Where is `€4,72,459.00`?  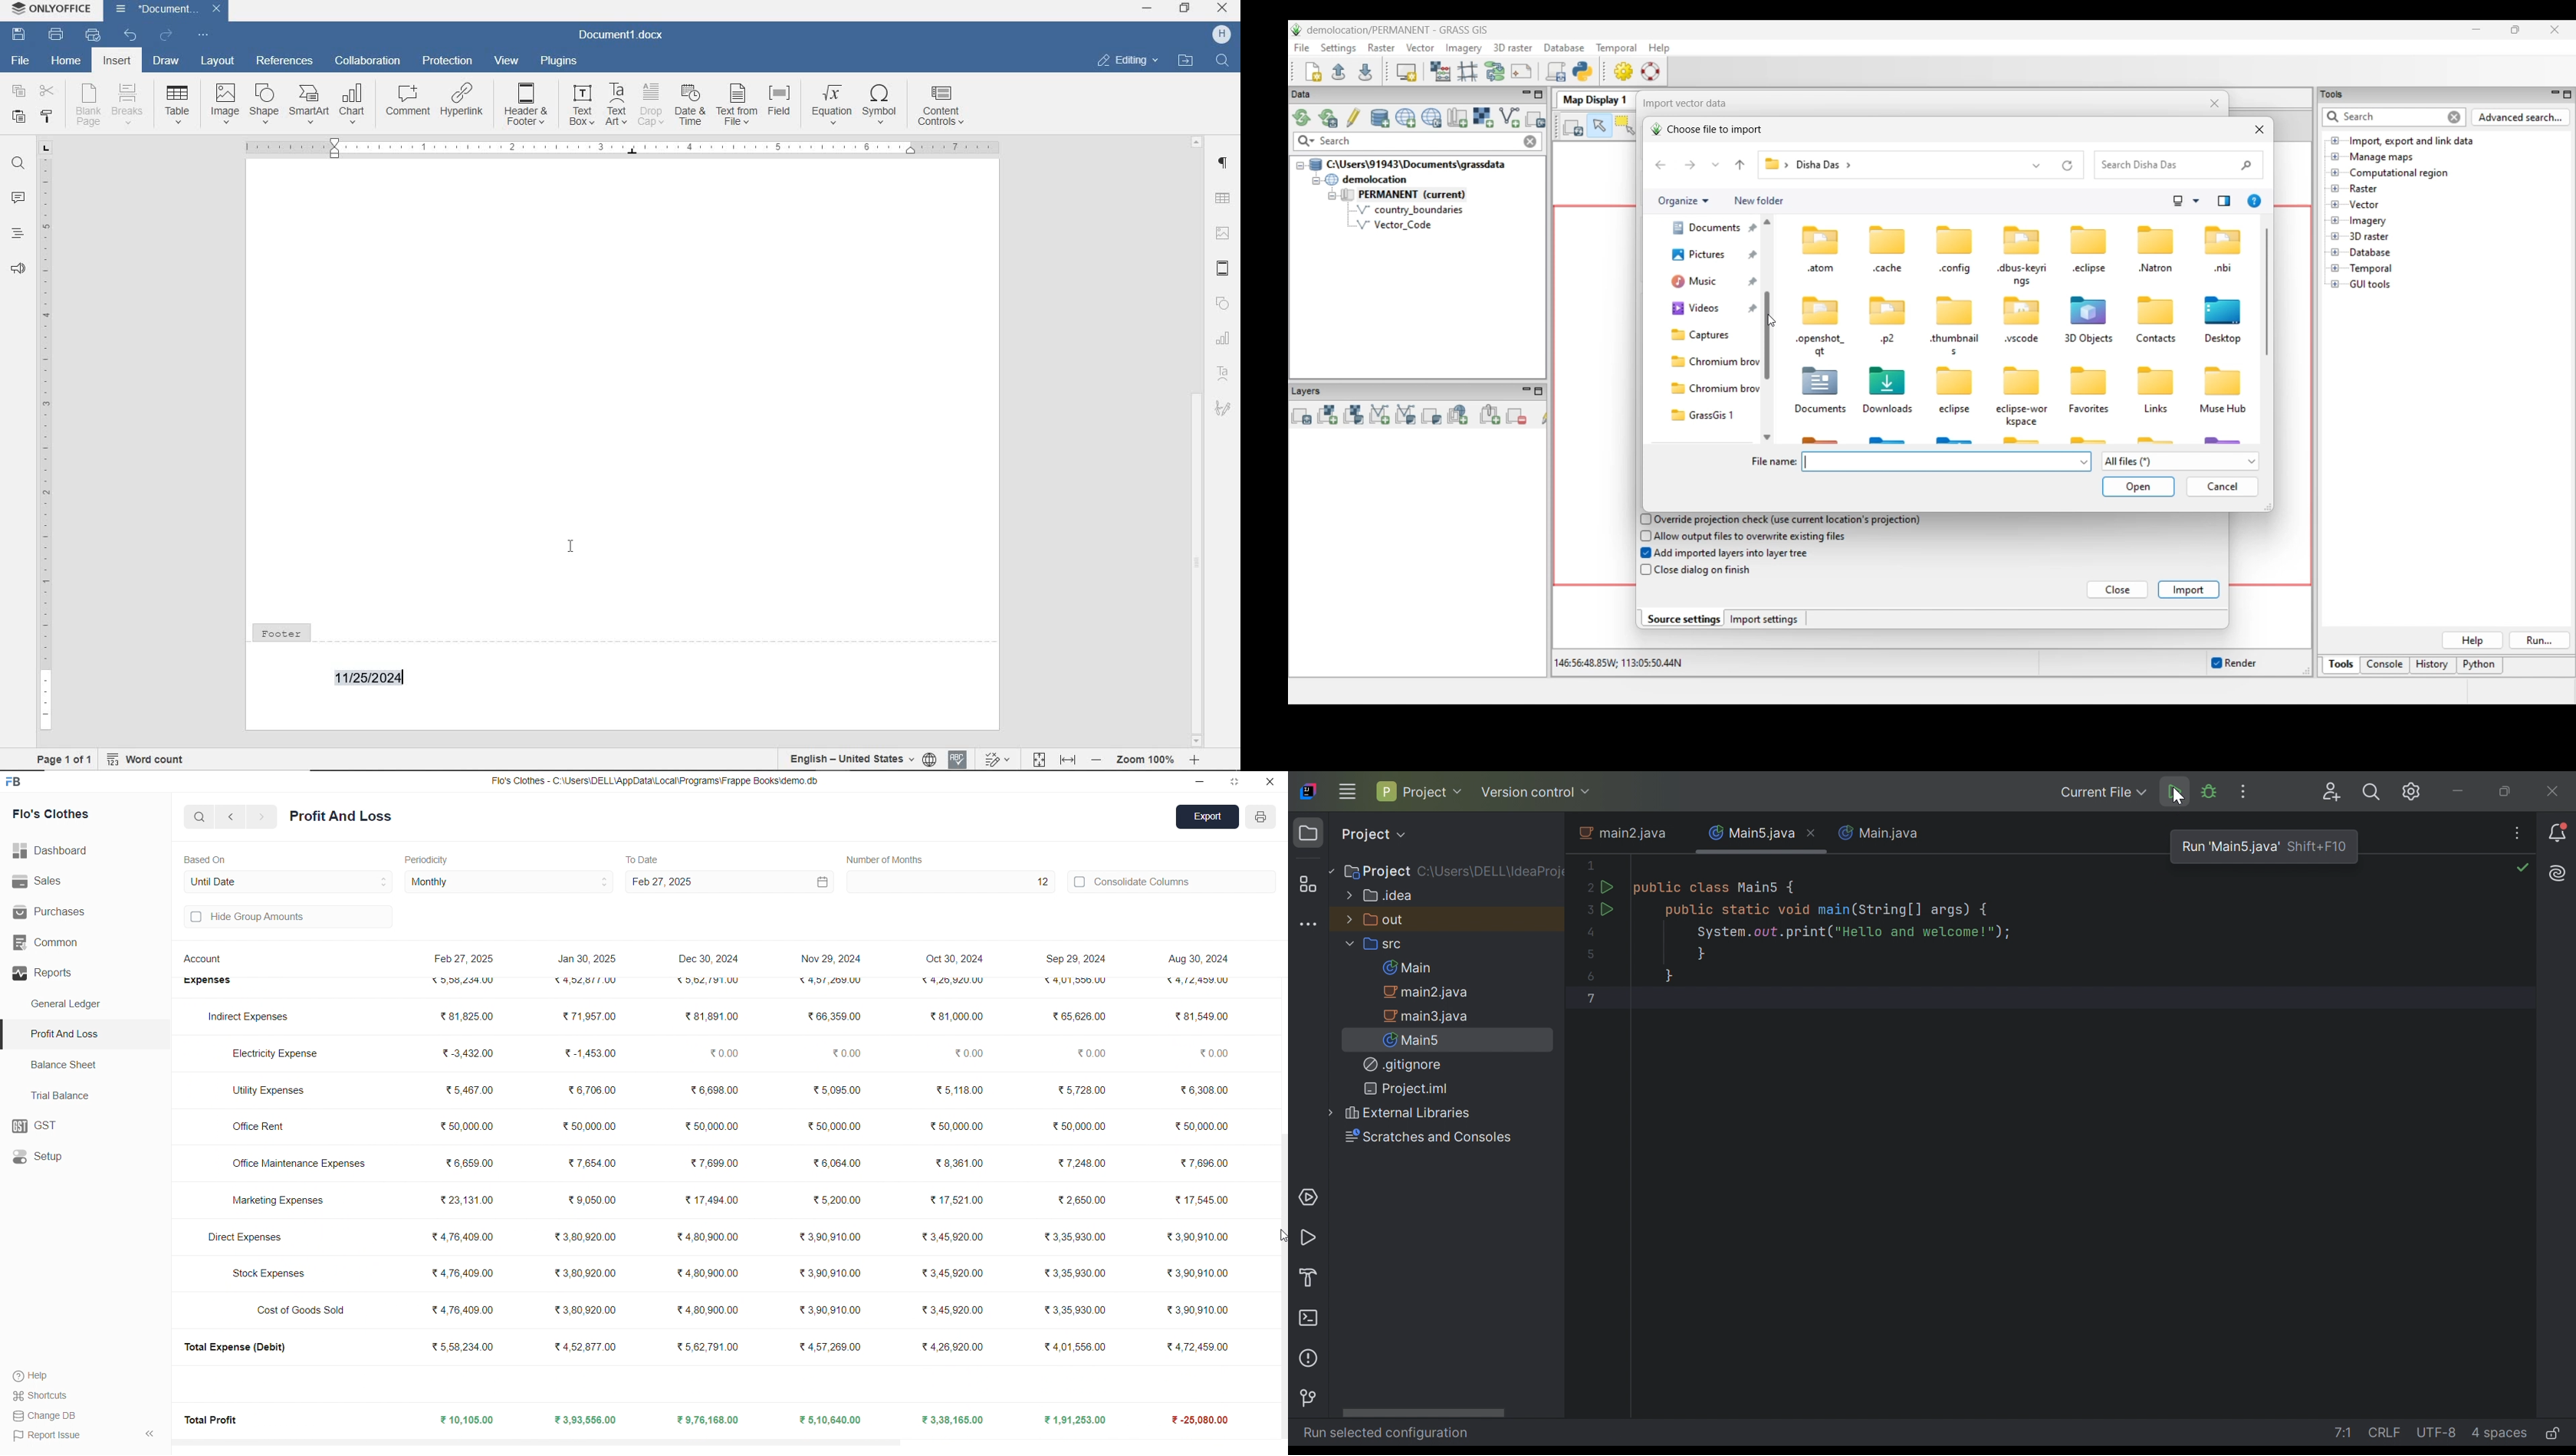
€4,72,459.00 is located at coordinates (1200, 984).